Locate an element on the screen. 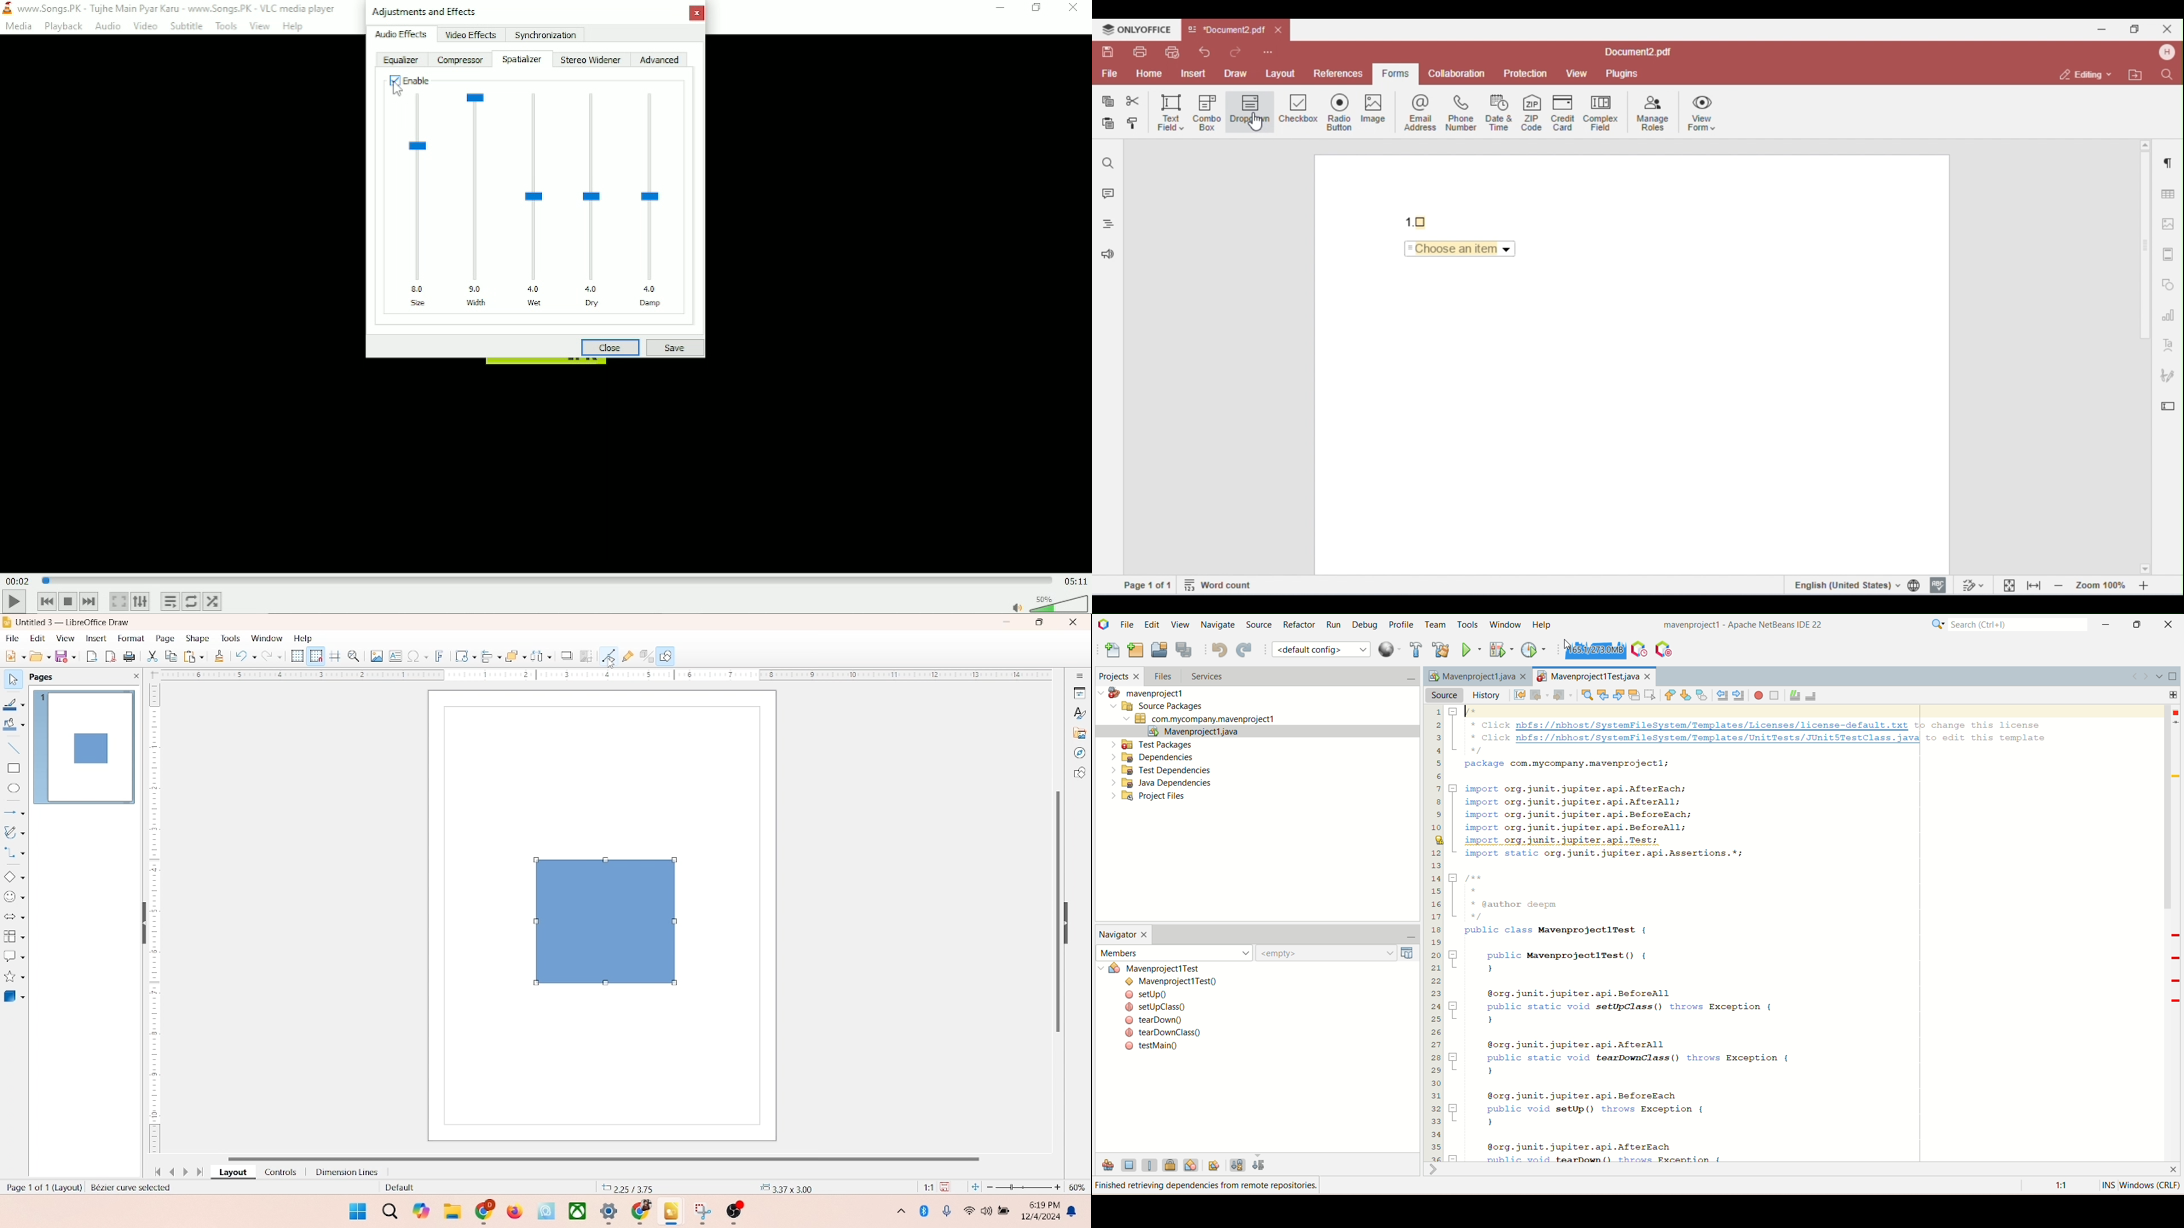 This screenshot has height=1232, width=2184. hidden icons is located at coordinates (893, 1214).